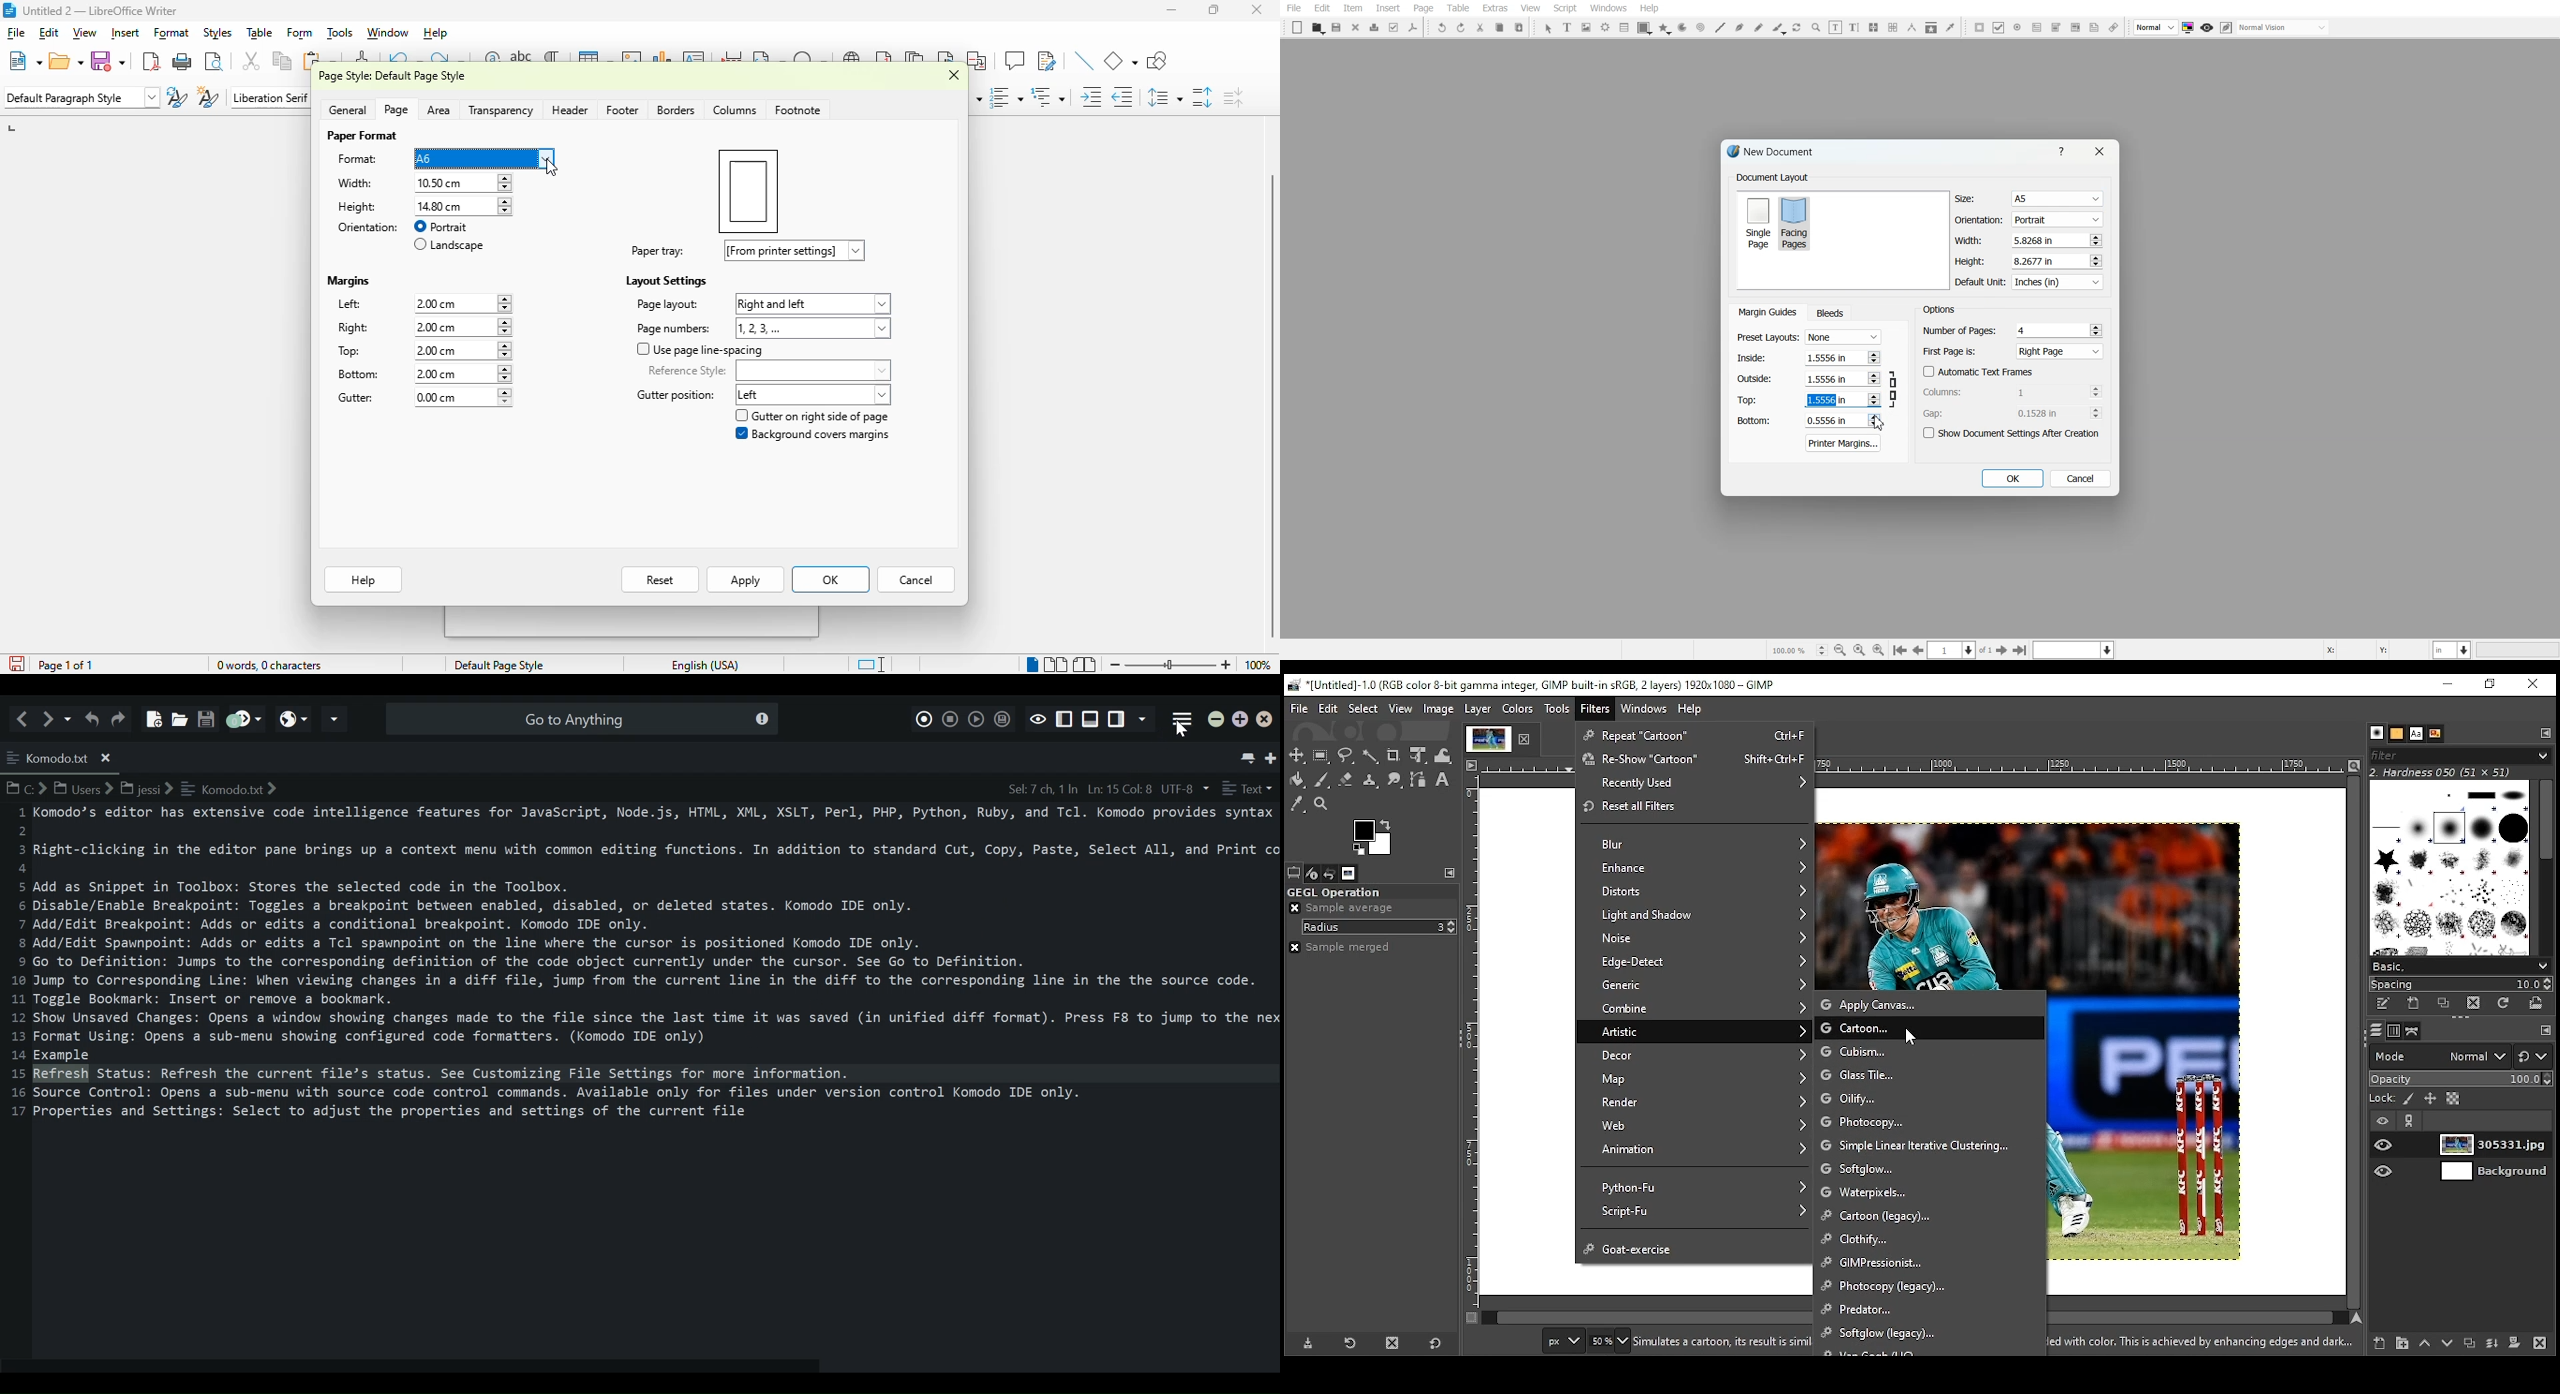  Describe the element at coordinates (420, 375) in the screenshot. I see `bottom: 2.00 cm` at that location.